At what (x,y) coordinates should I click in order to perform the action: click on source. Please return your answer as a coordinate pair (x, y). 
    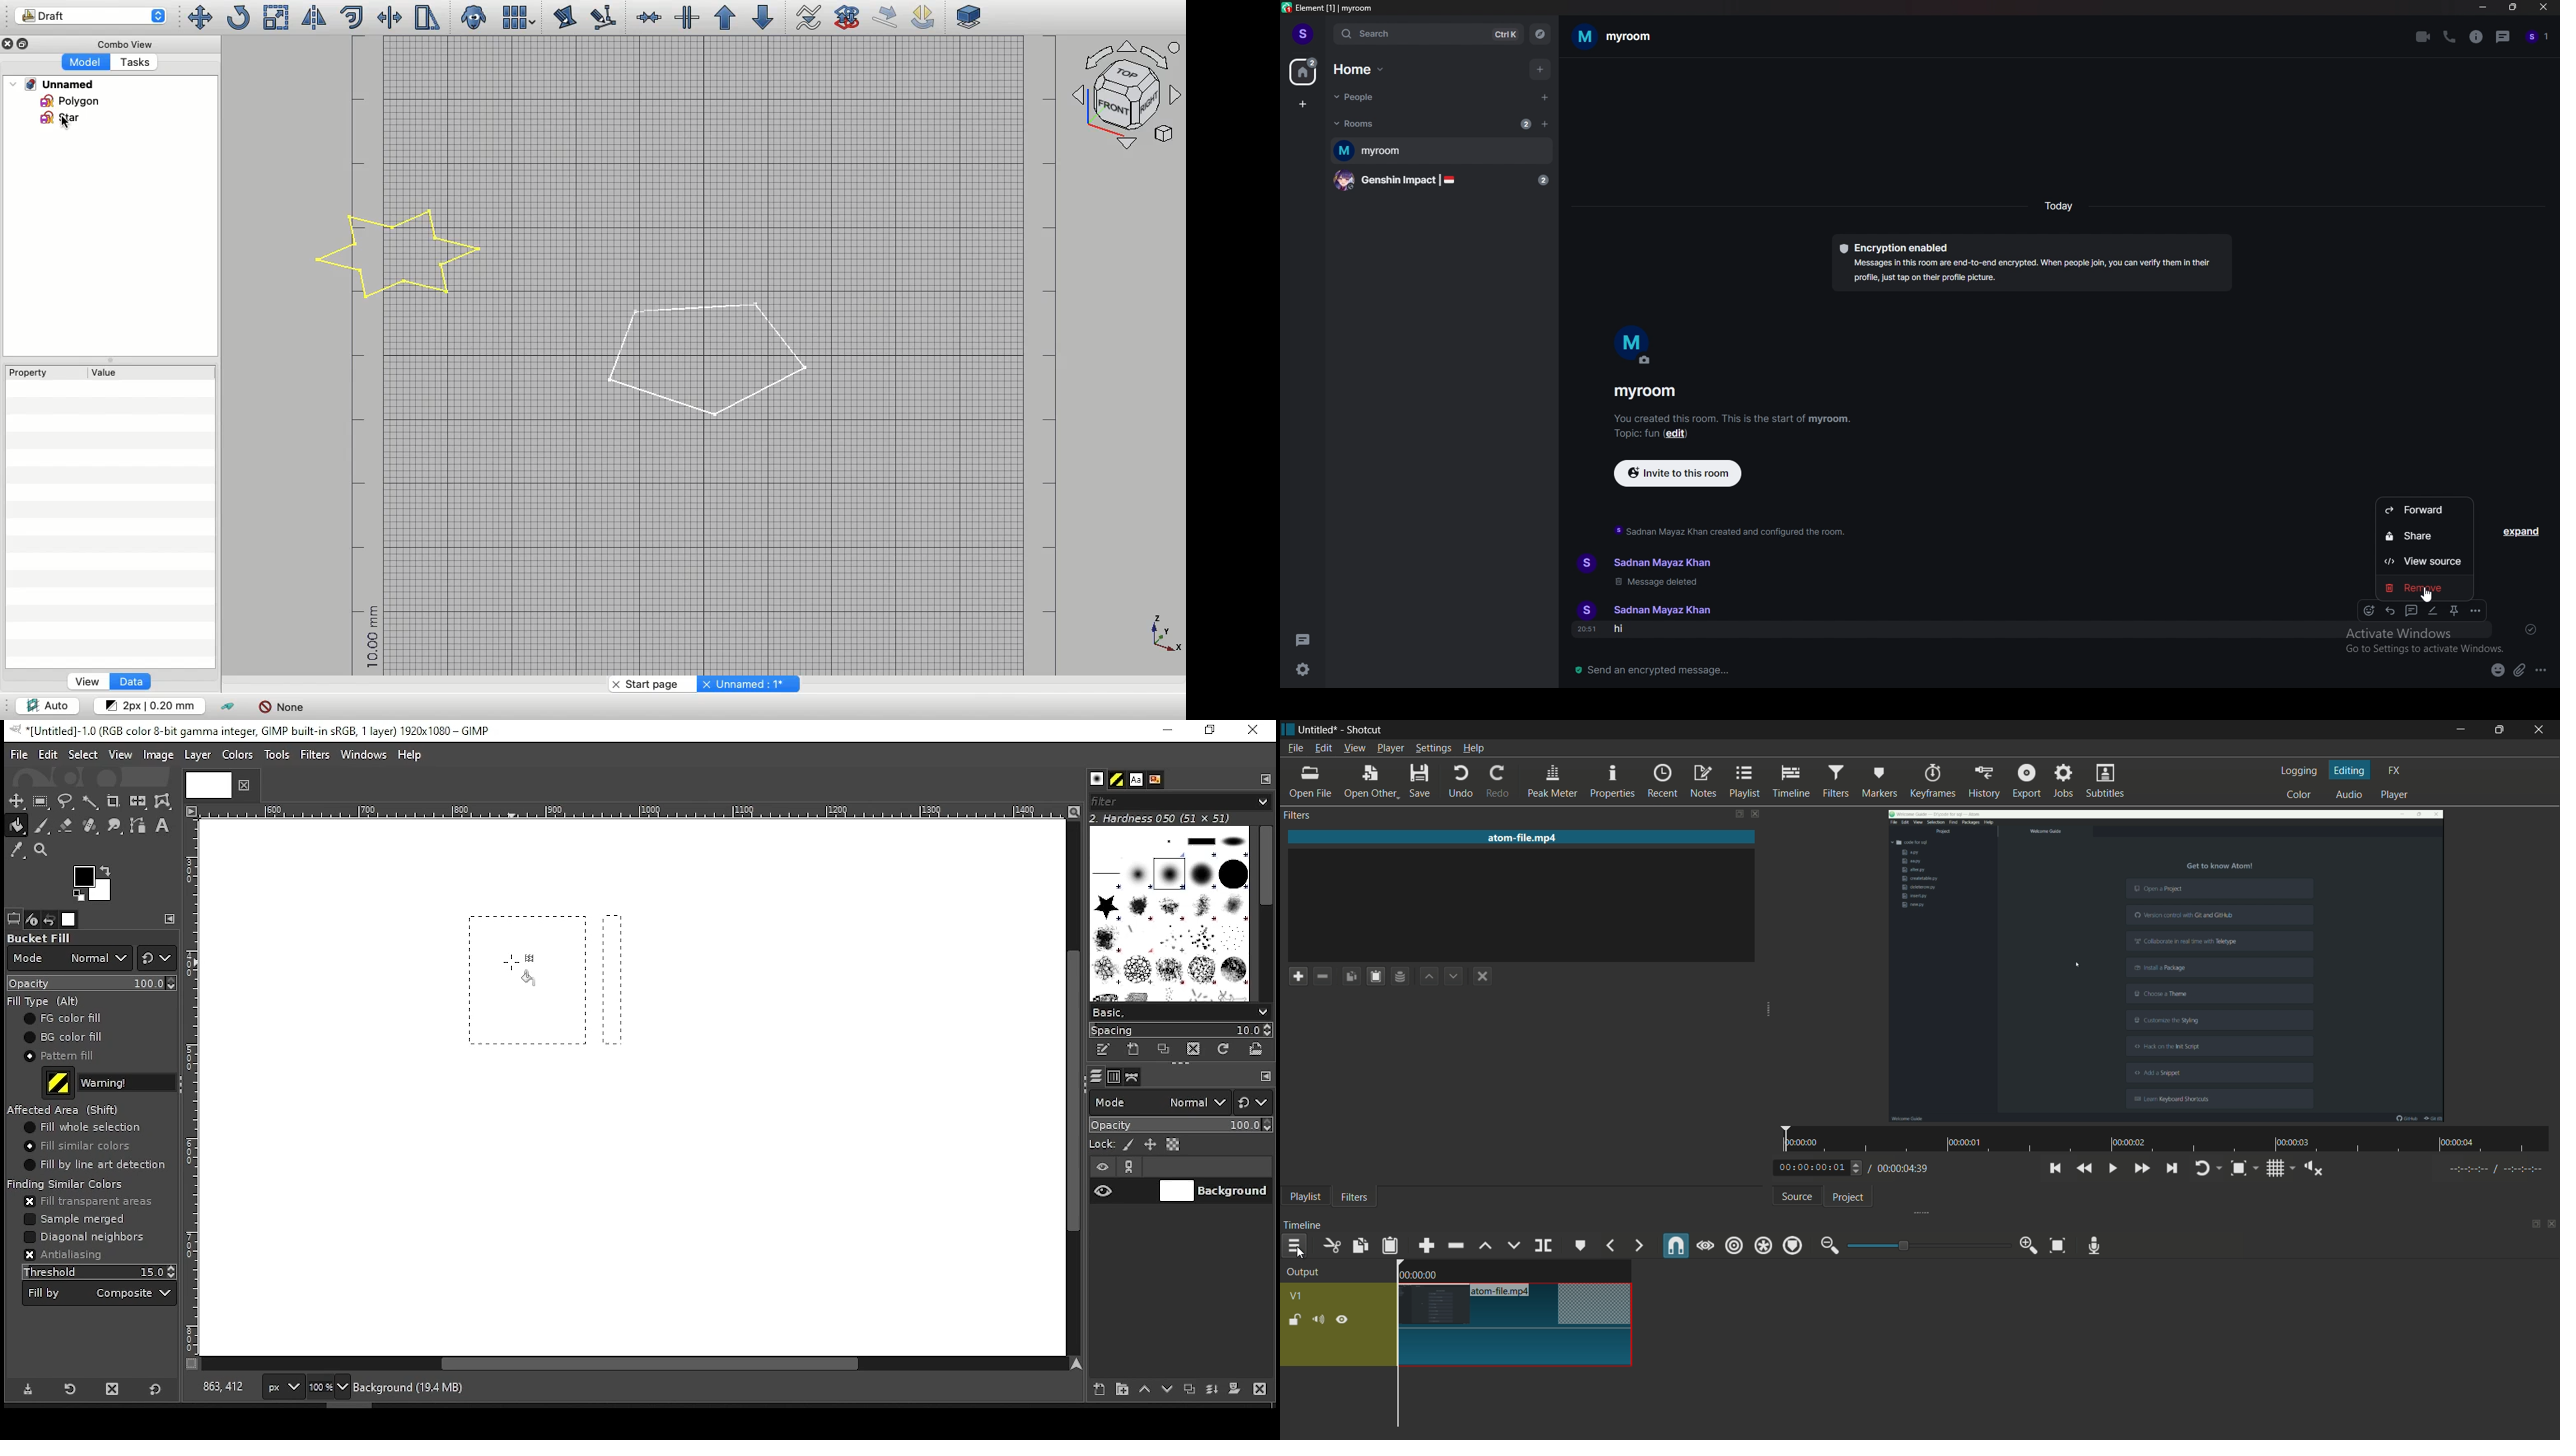
    Looking at the image, I should click on (1798, 1196).